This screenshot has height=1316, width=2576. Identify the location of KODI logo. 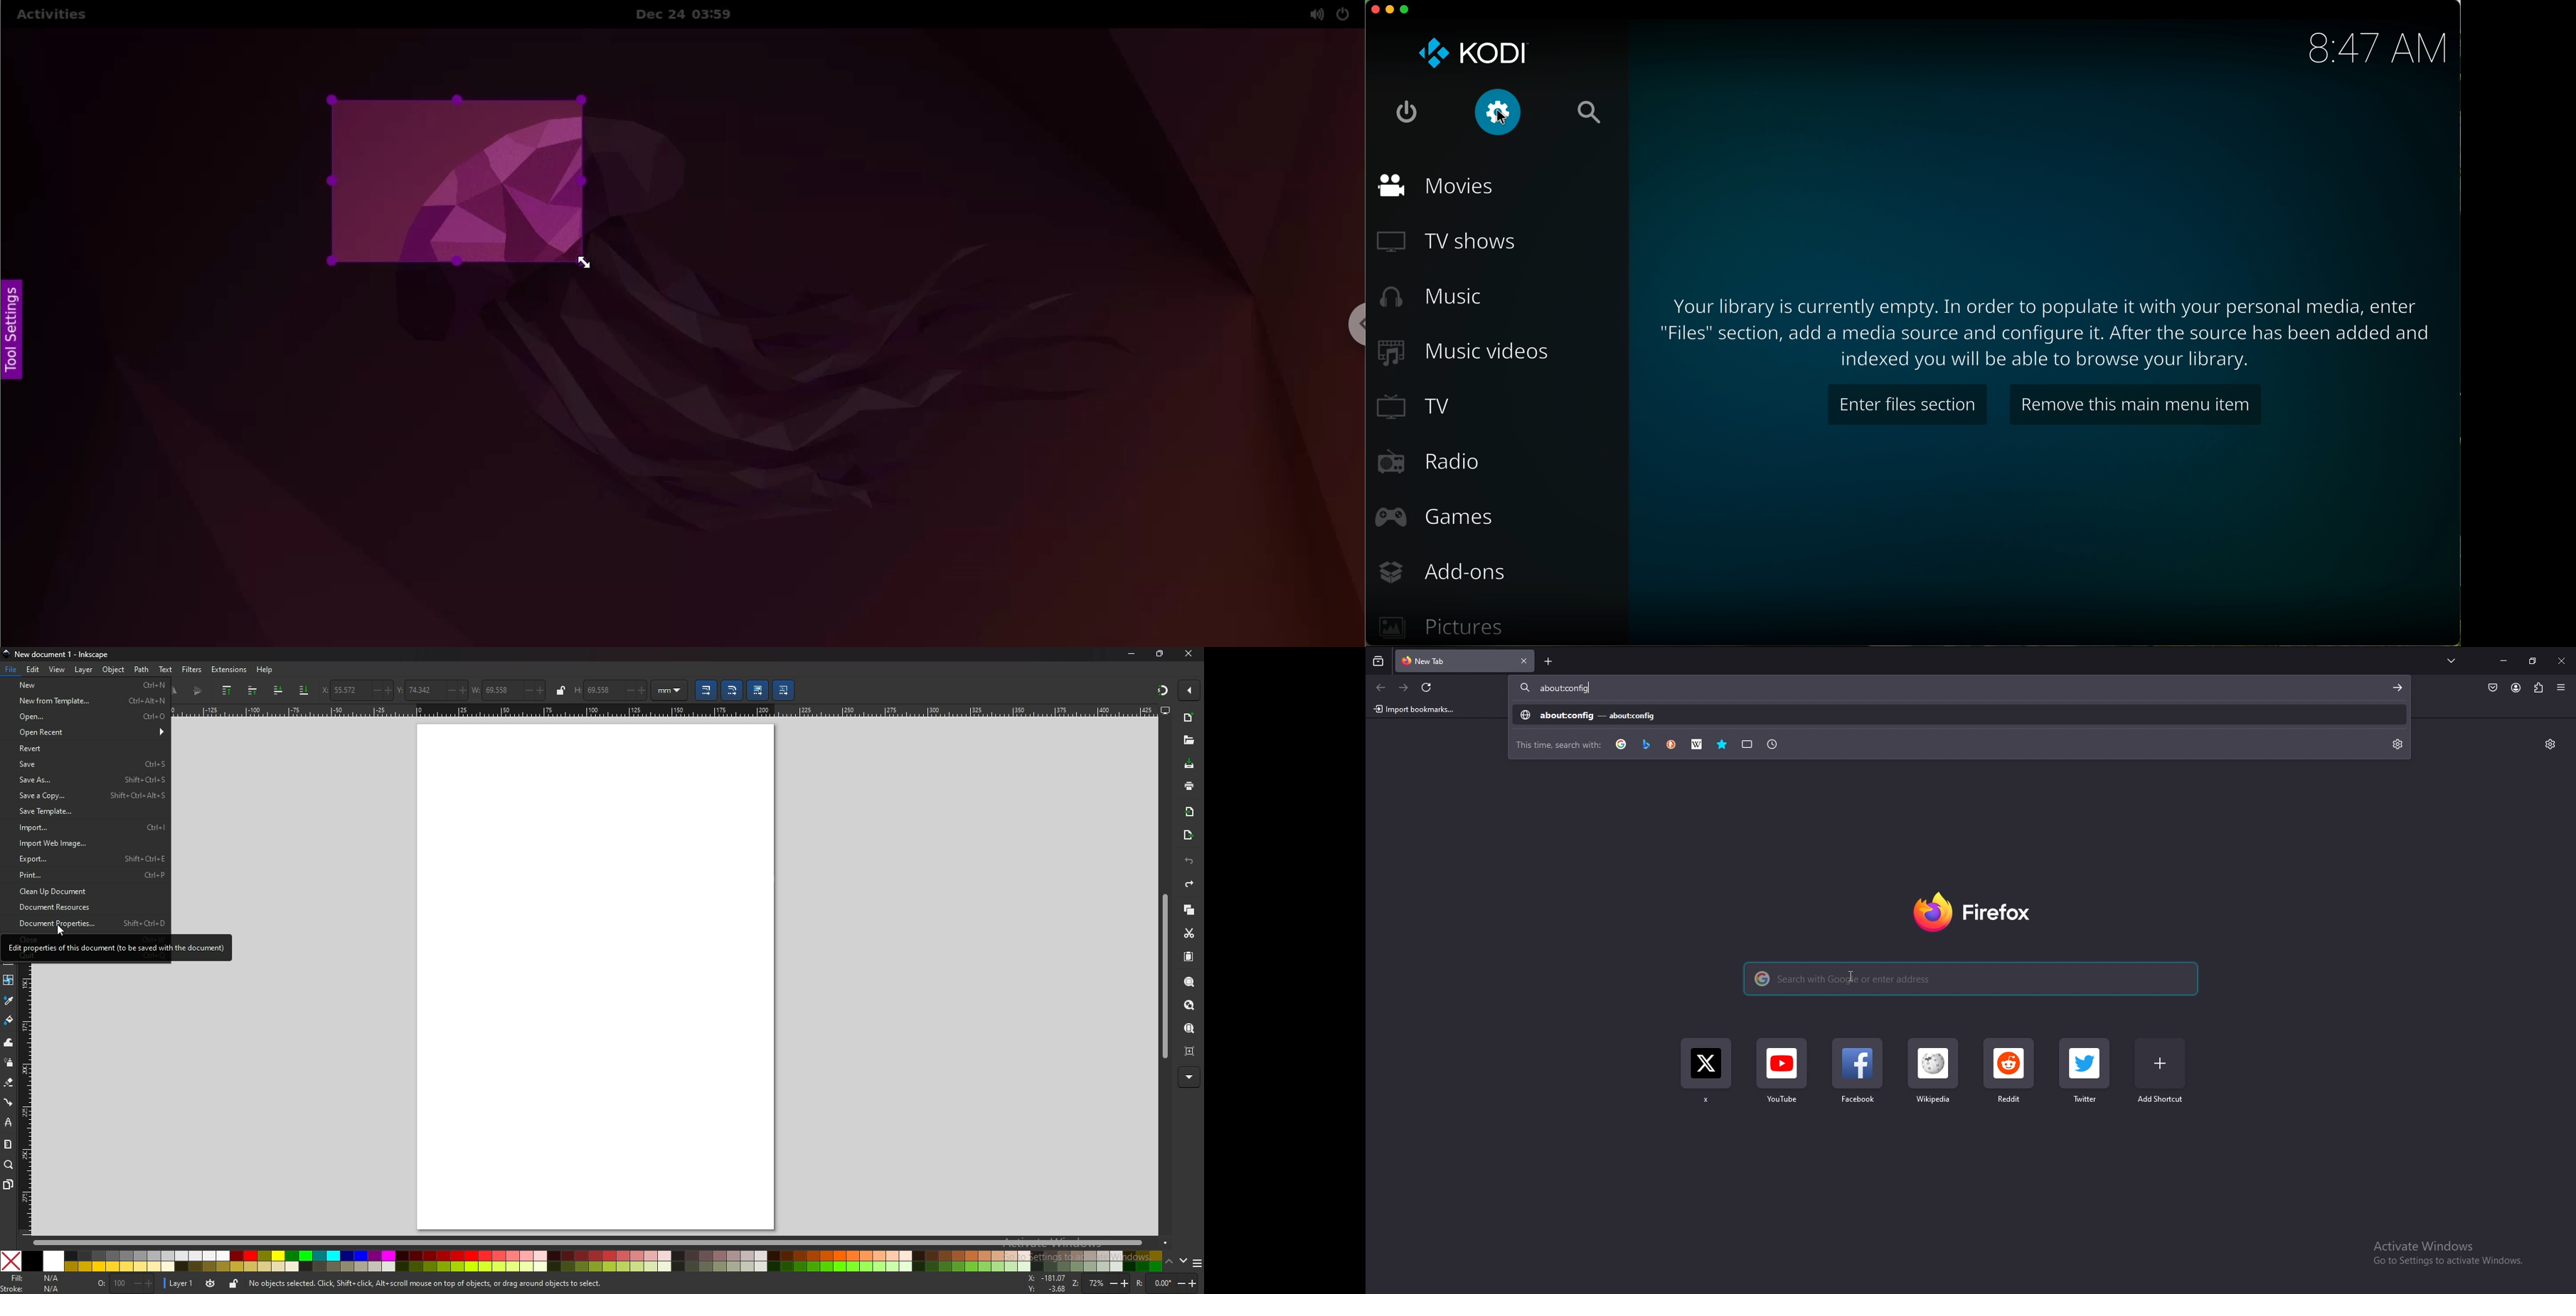
(1473, 54).